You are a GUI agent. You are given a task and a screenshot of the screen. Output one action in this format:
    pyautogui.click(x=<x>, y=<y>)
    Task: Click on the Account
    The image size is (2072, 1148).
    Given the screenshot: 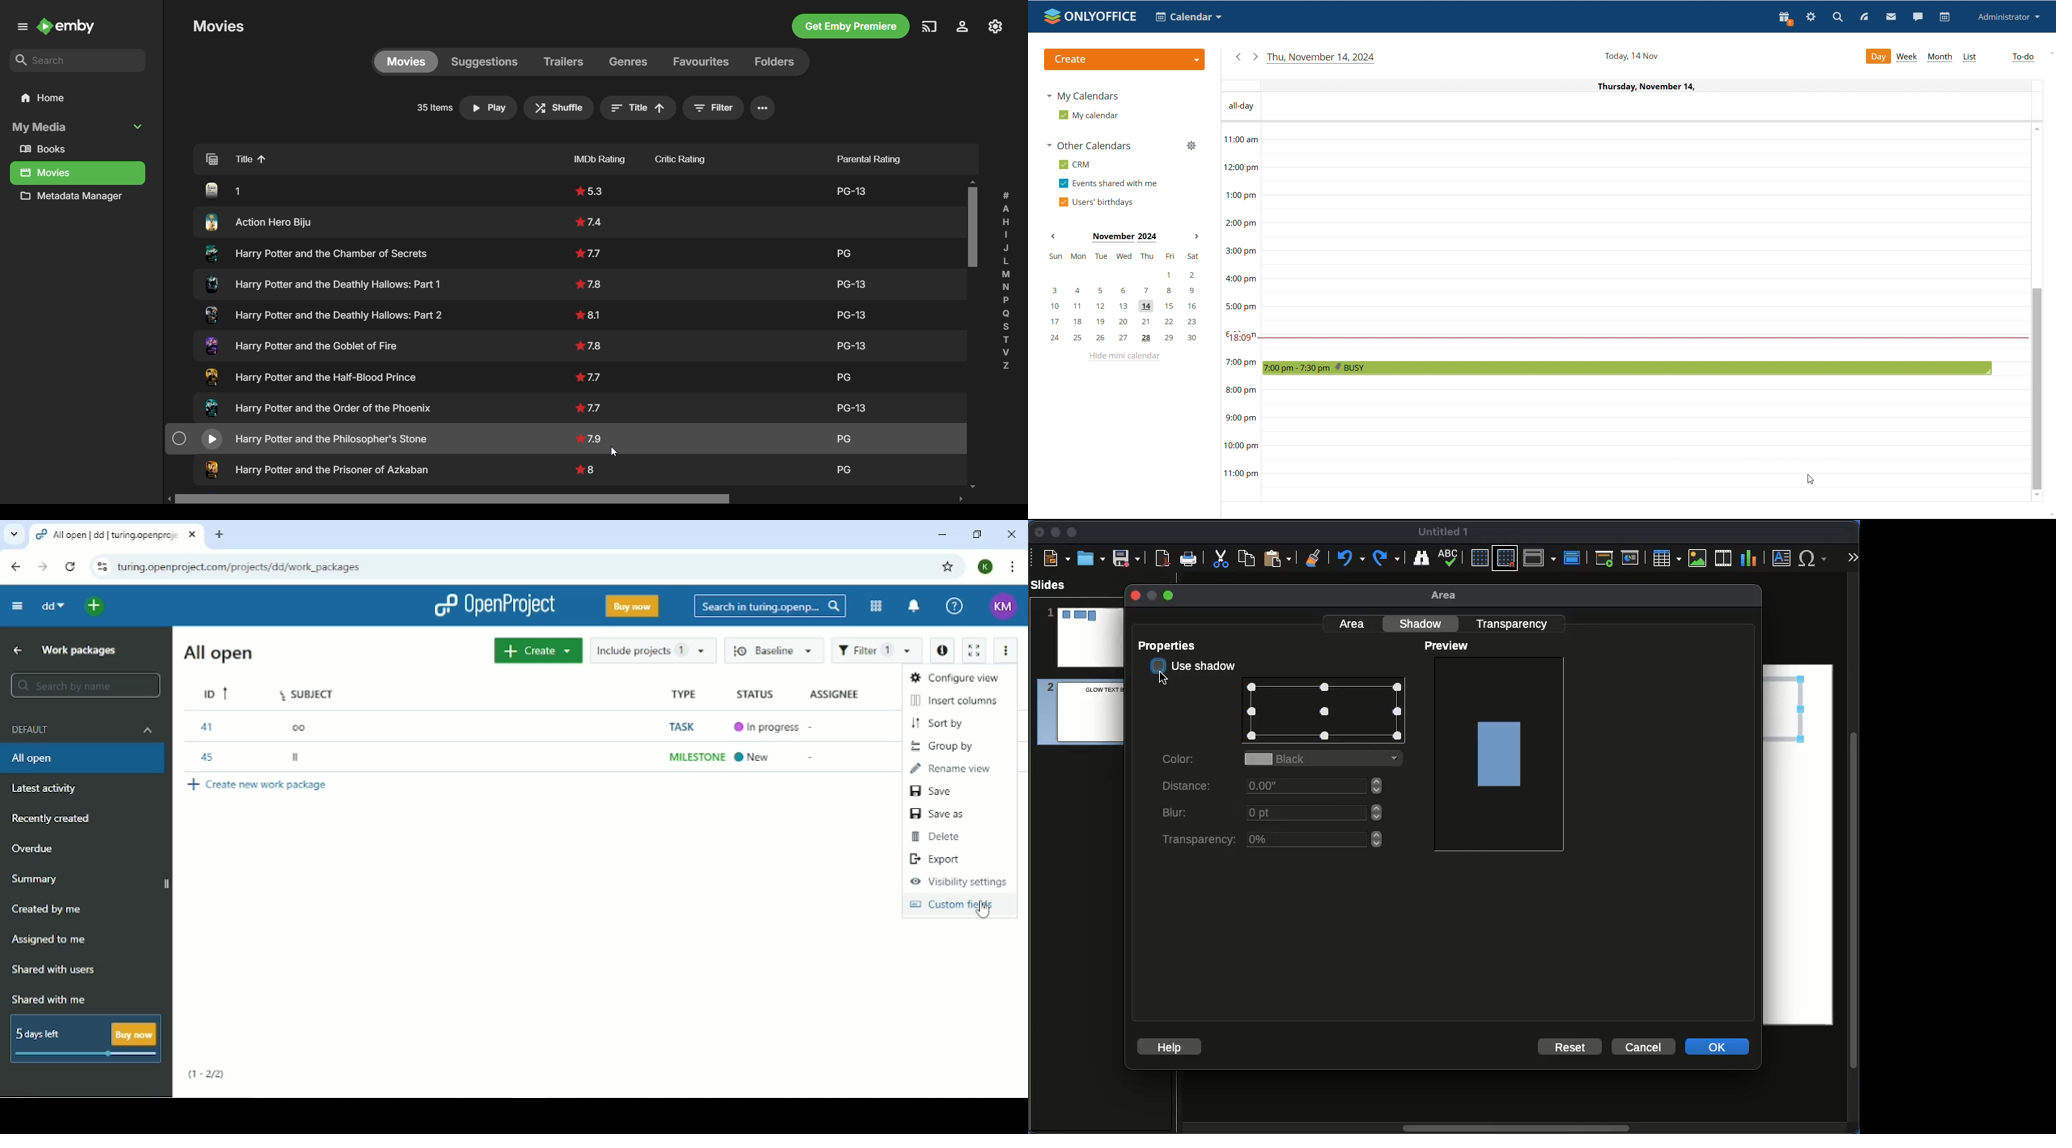 What is the action you would take?
    pyautogui.click(x=988, y=566)
    